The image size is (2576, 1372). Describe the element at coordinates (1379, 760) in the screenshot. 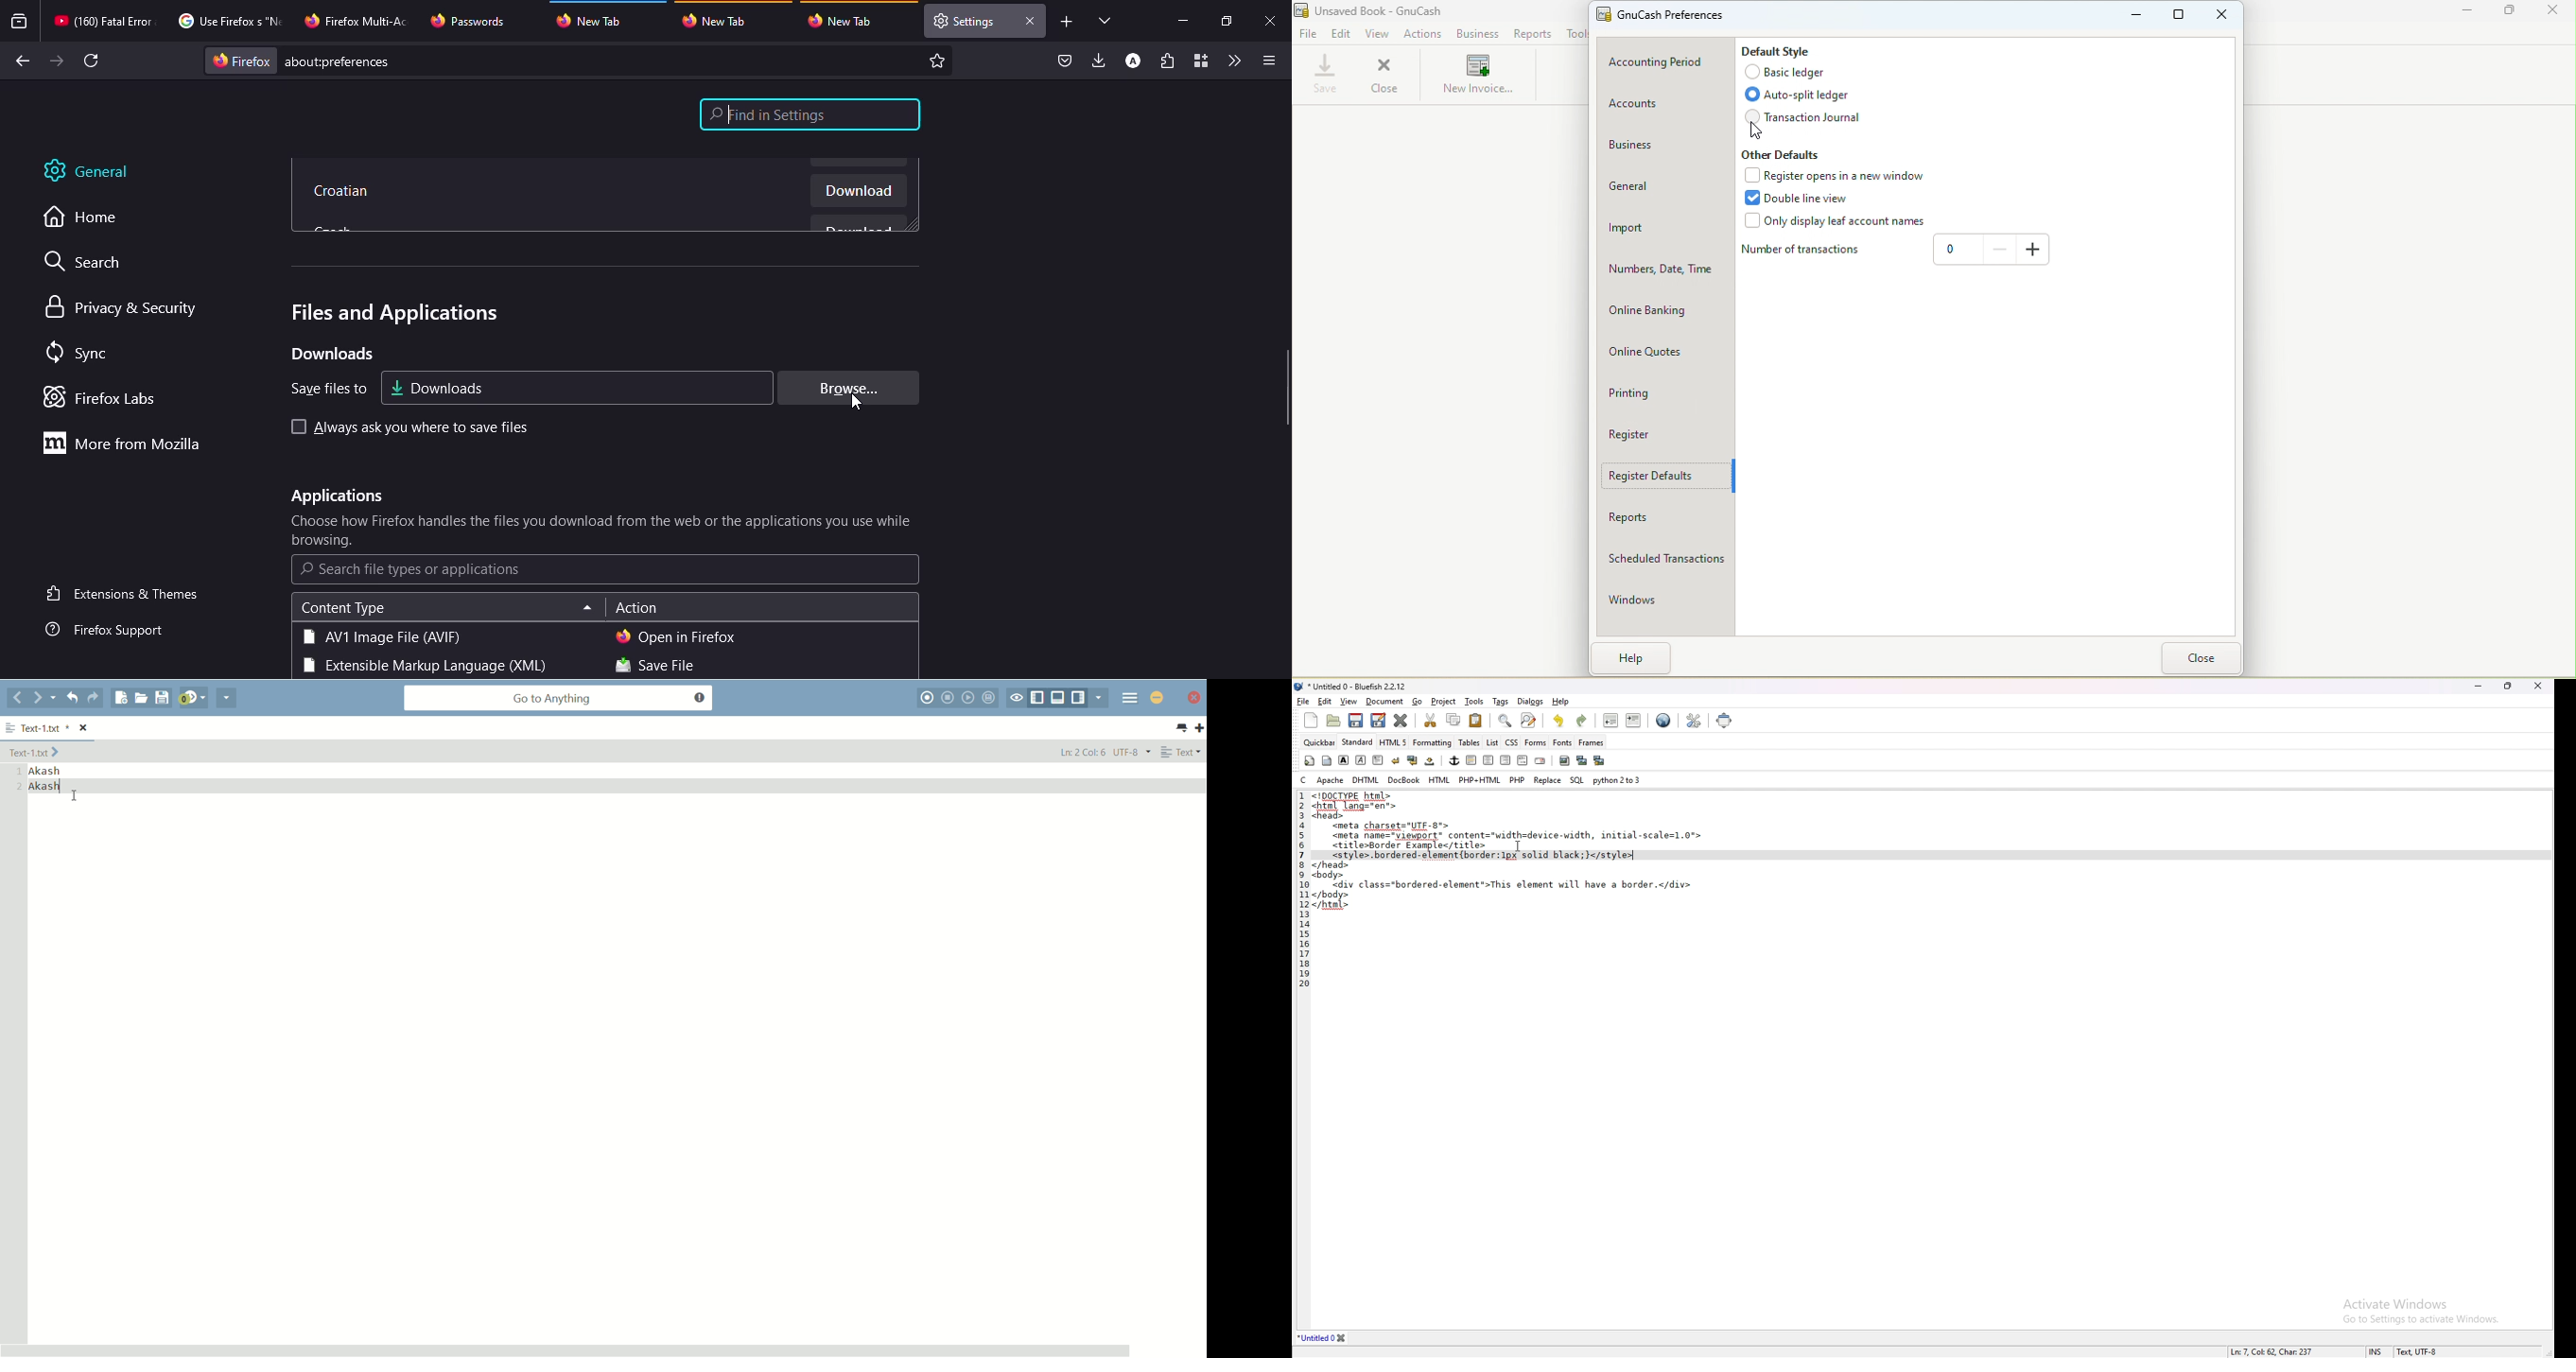

I see `paragraph` at that location.